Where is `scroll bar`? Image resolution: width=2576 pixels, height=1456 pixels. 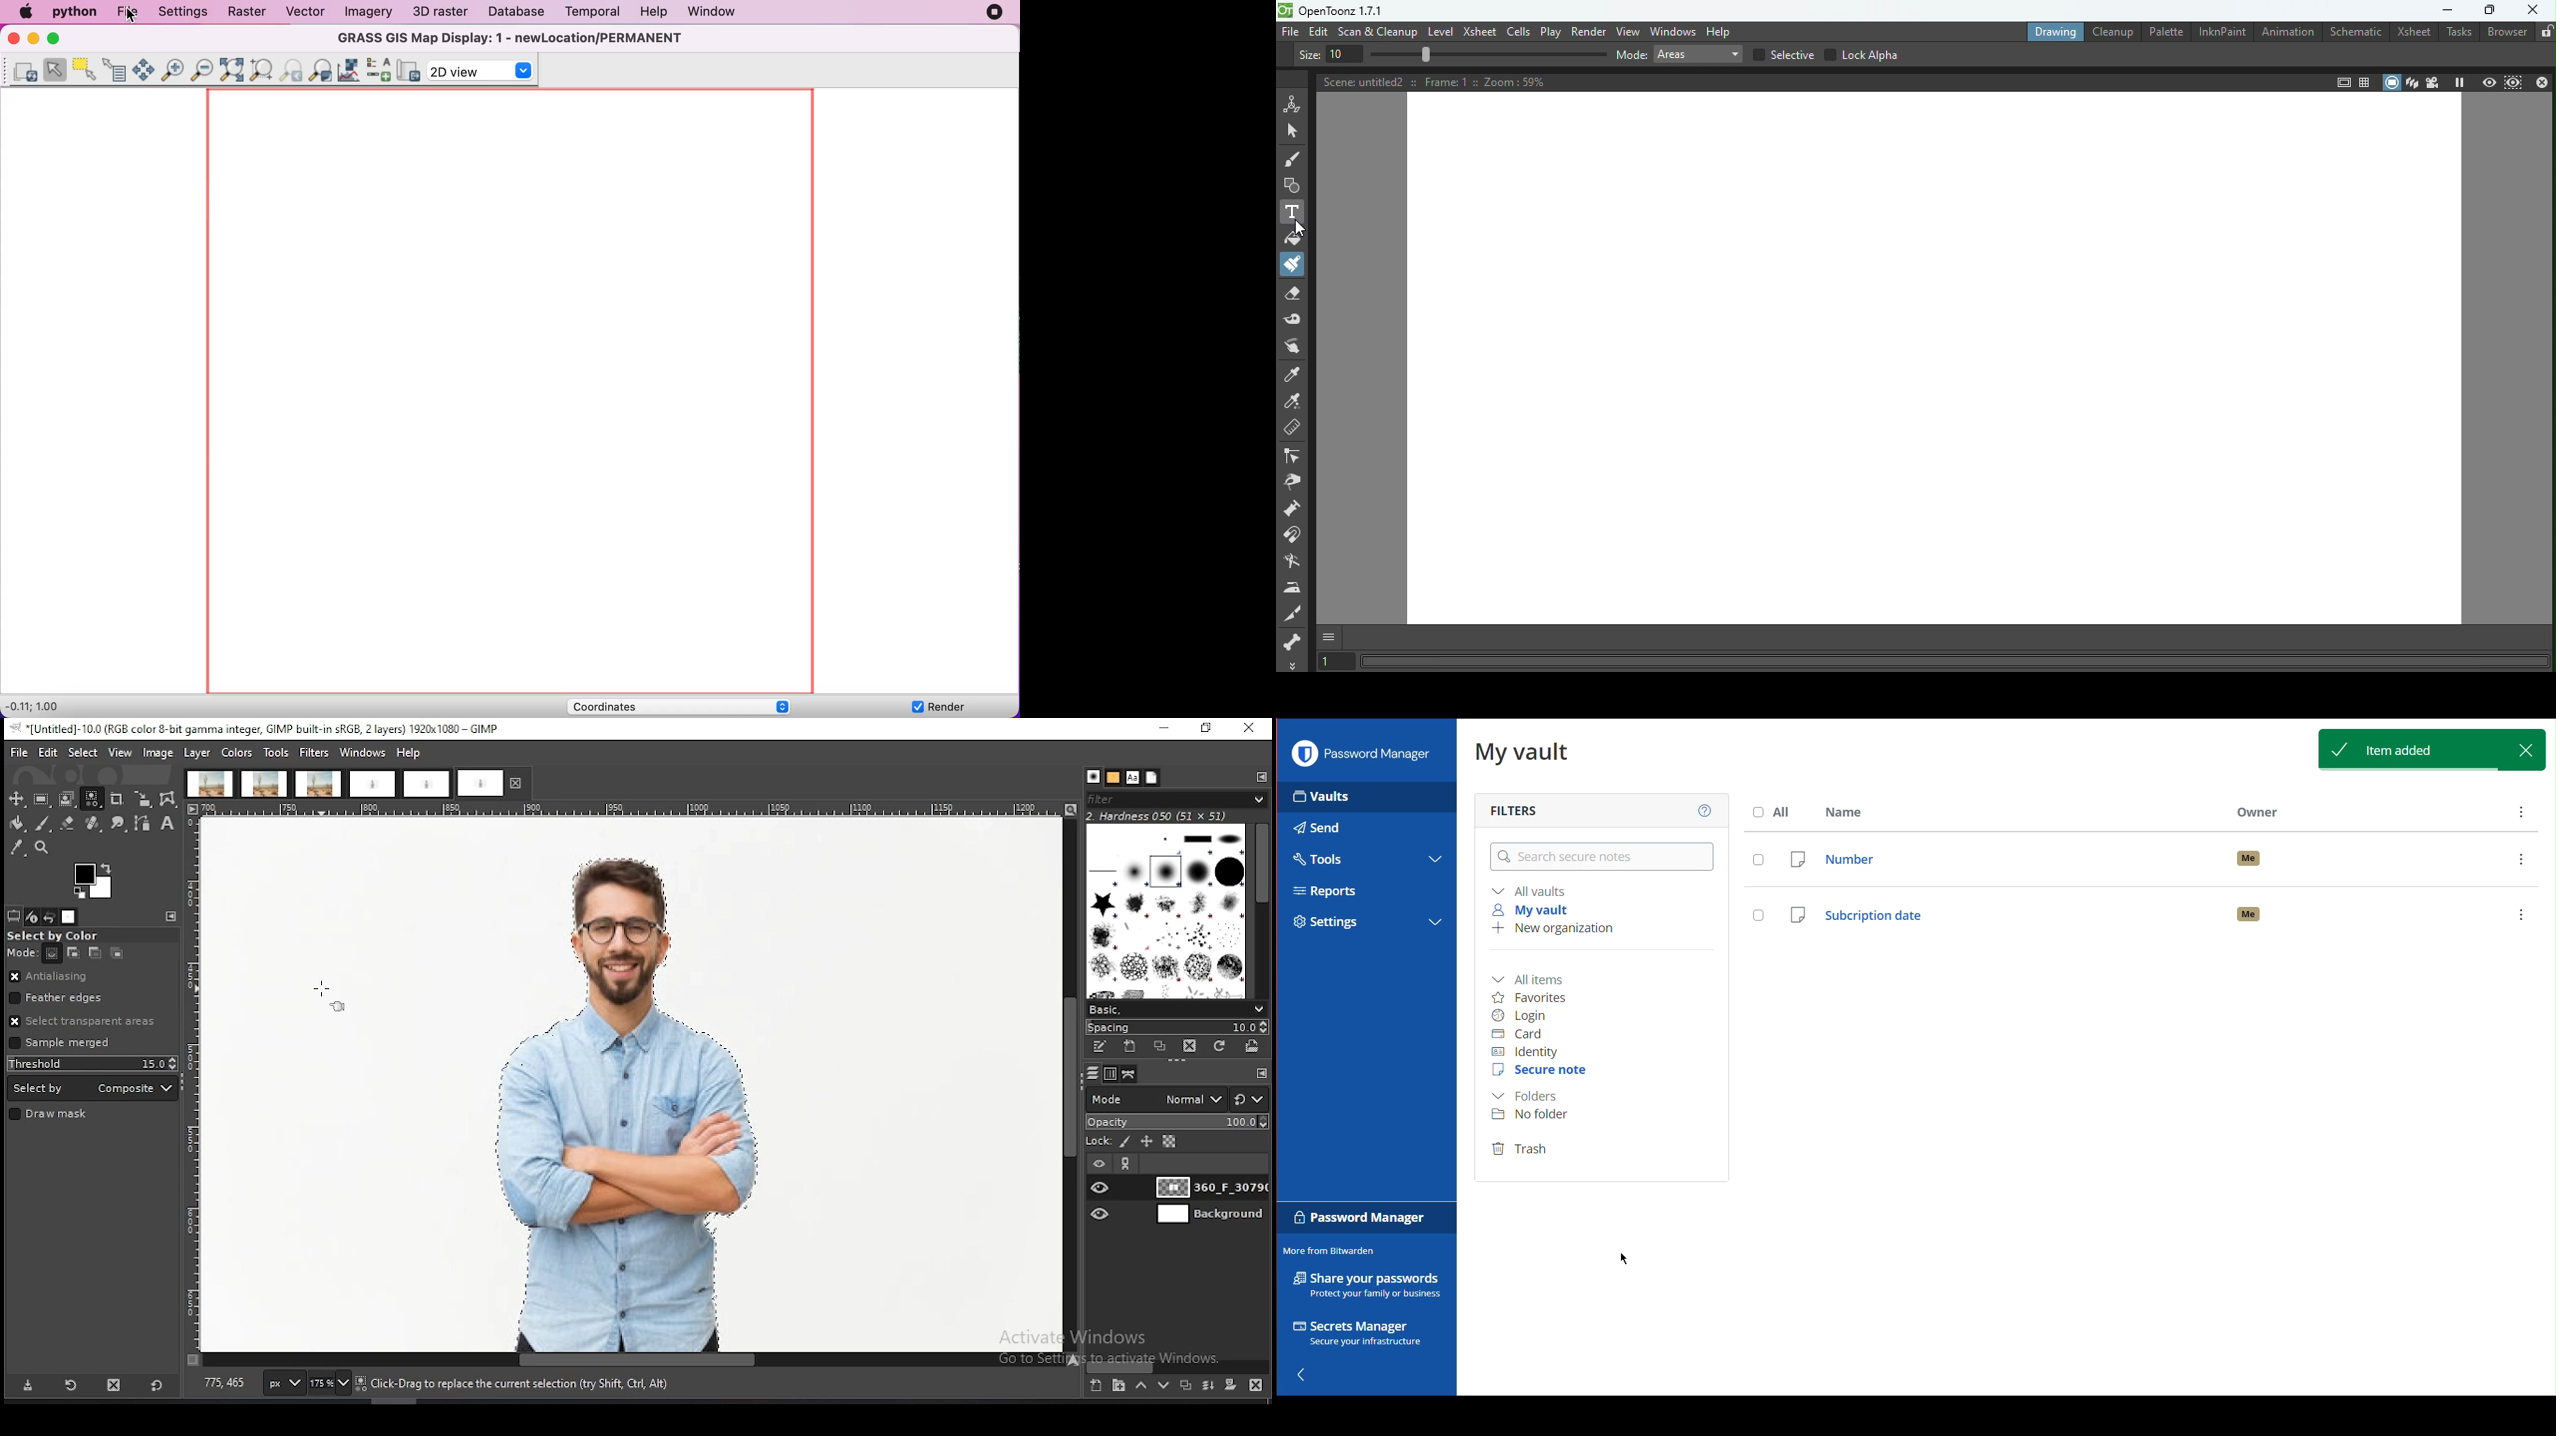 scroll bar is located at coordinates (626, 1360).